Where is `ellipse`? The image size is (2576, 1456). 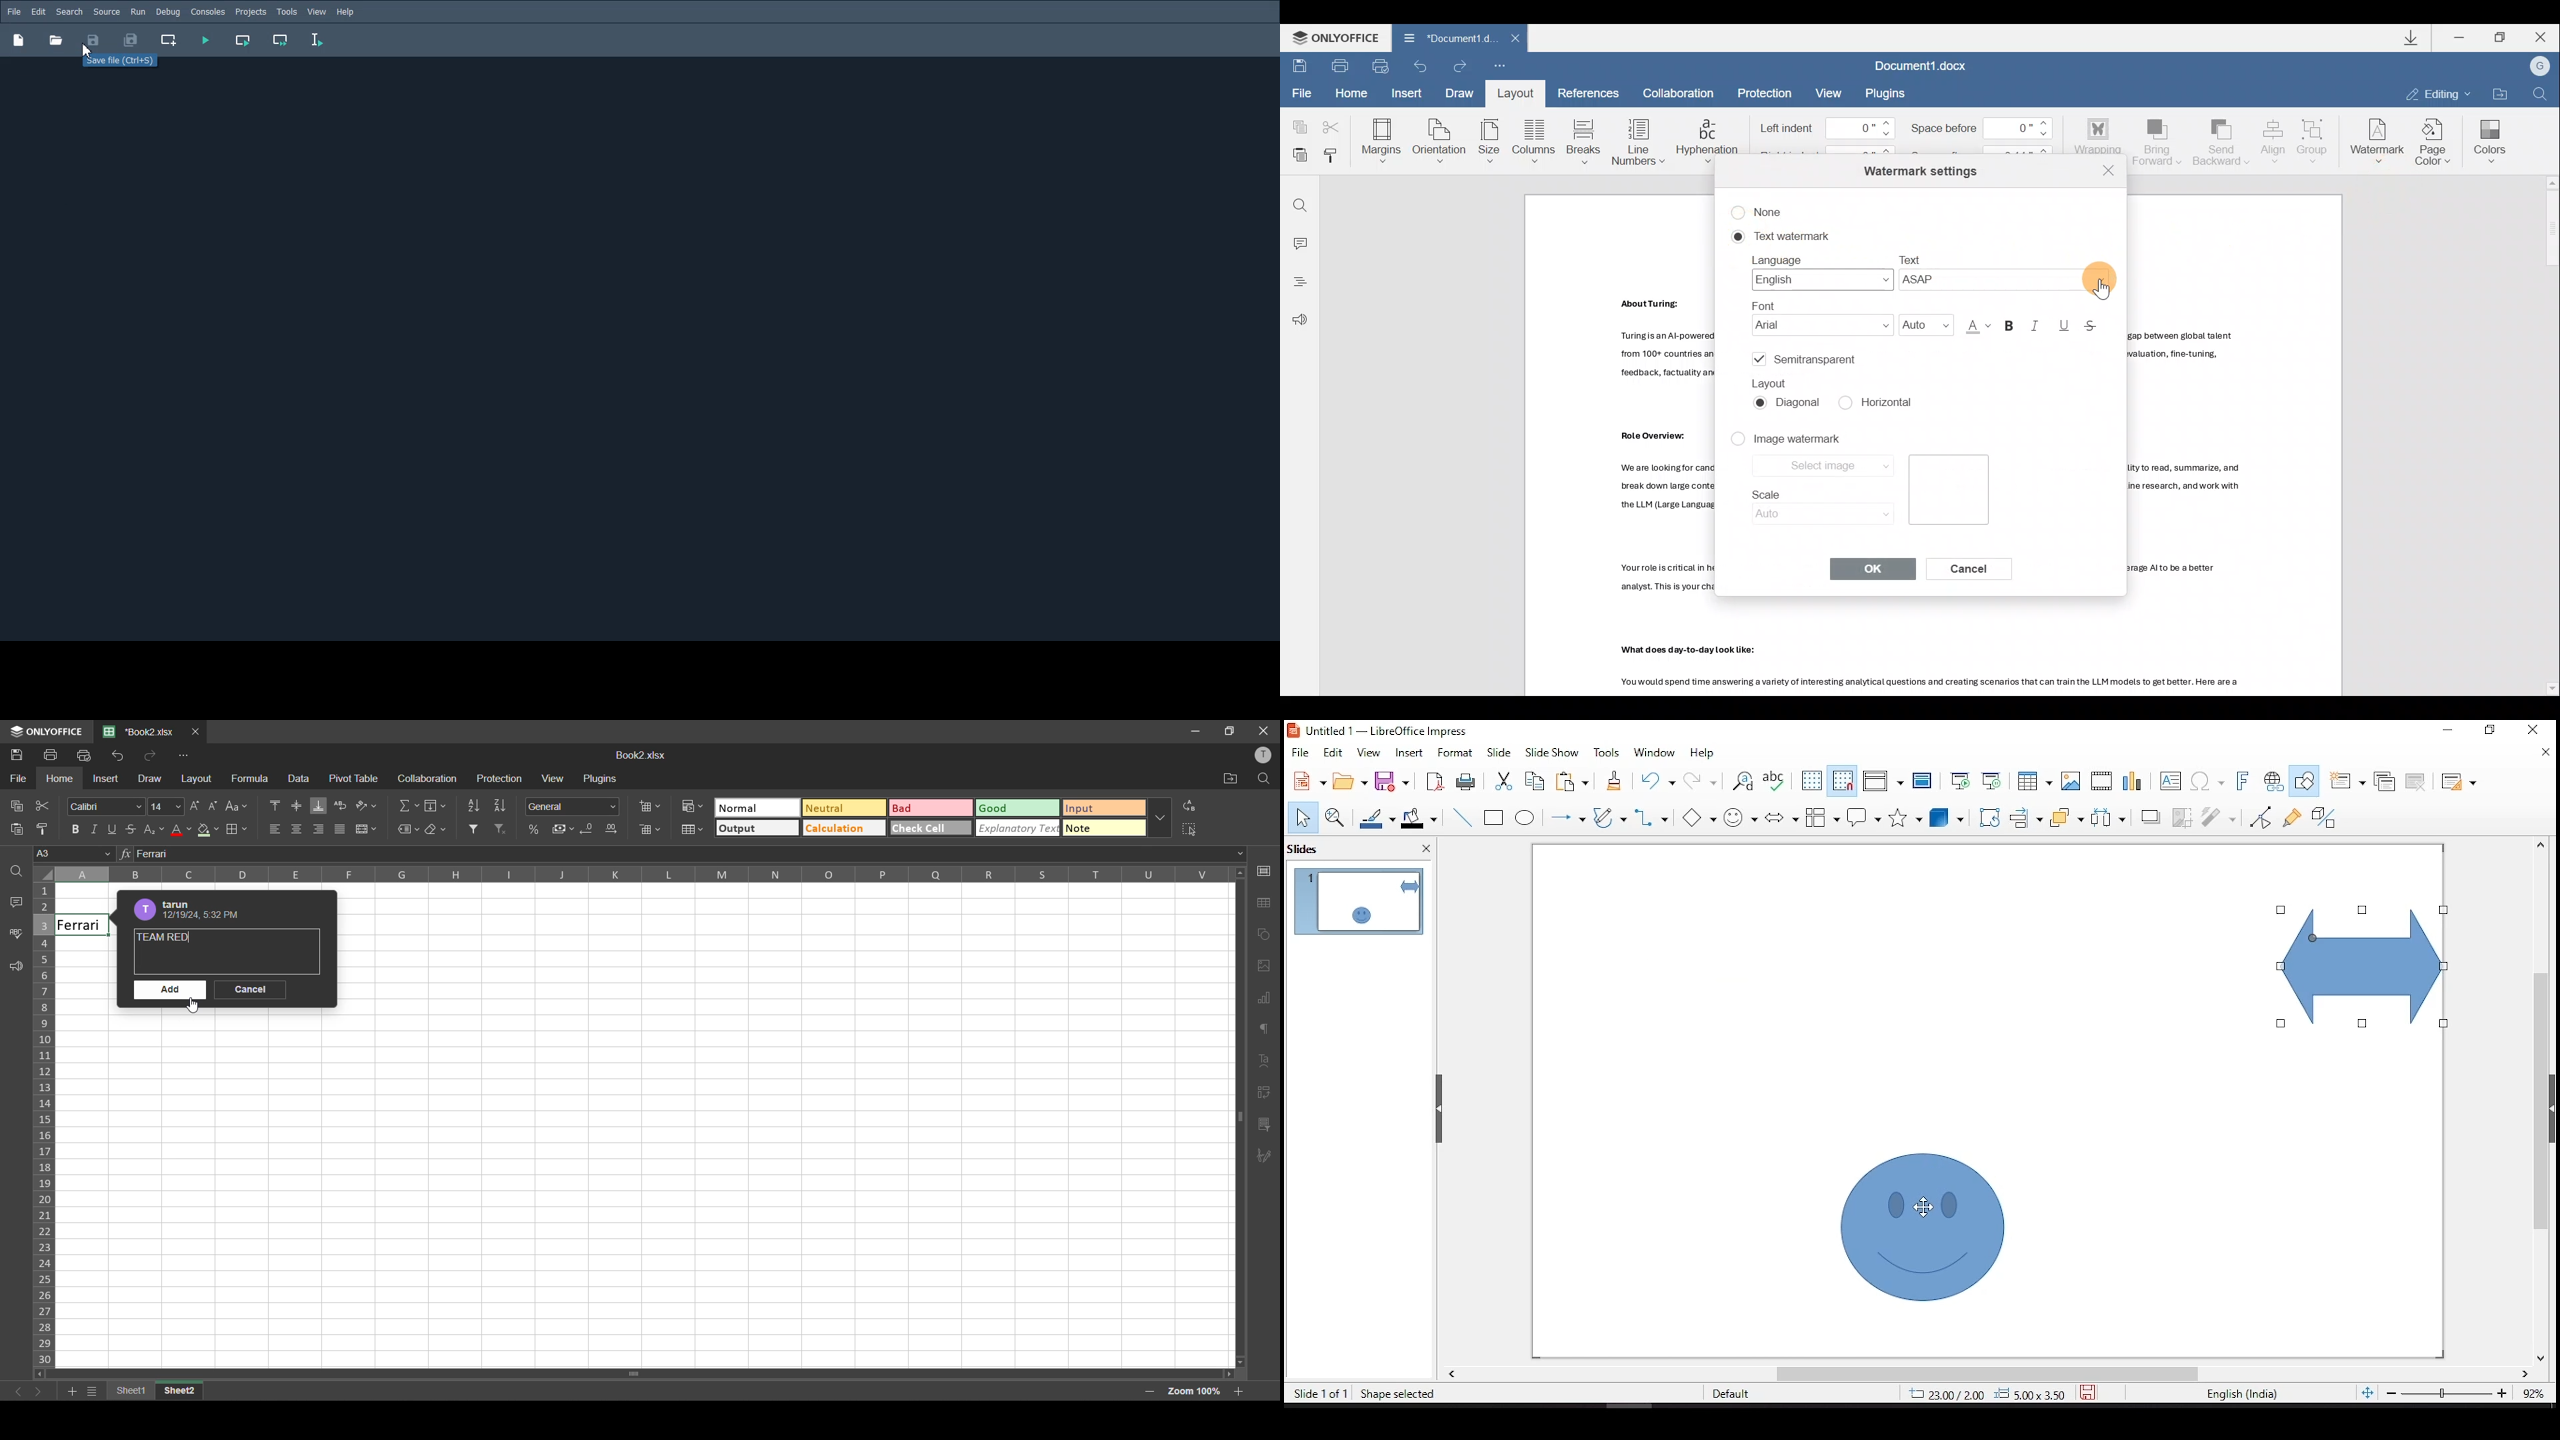 ellipse is located at coordinates (1527, 820).